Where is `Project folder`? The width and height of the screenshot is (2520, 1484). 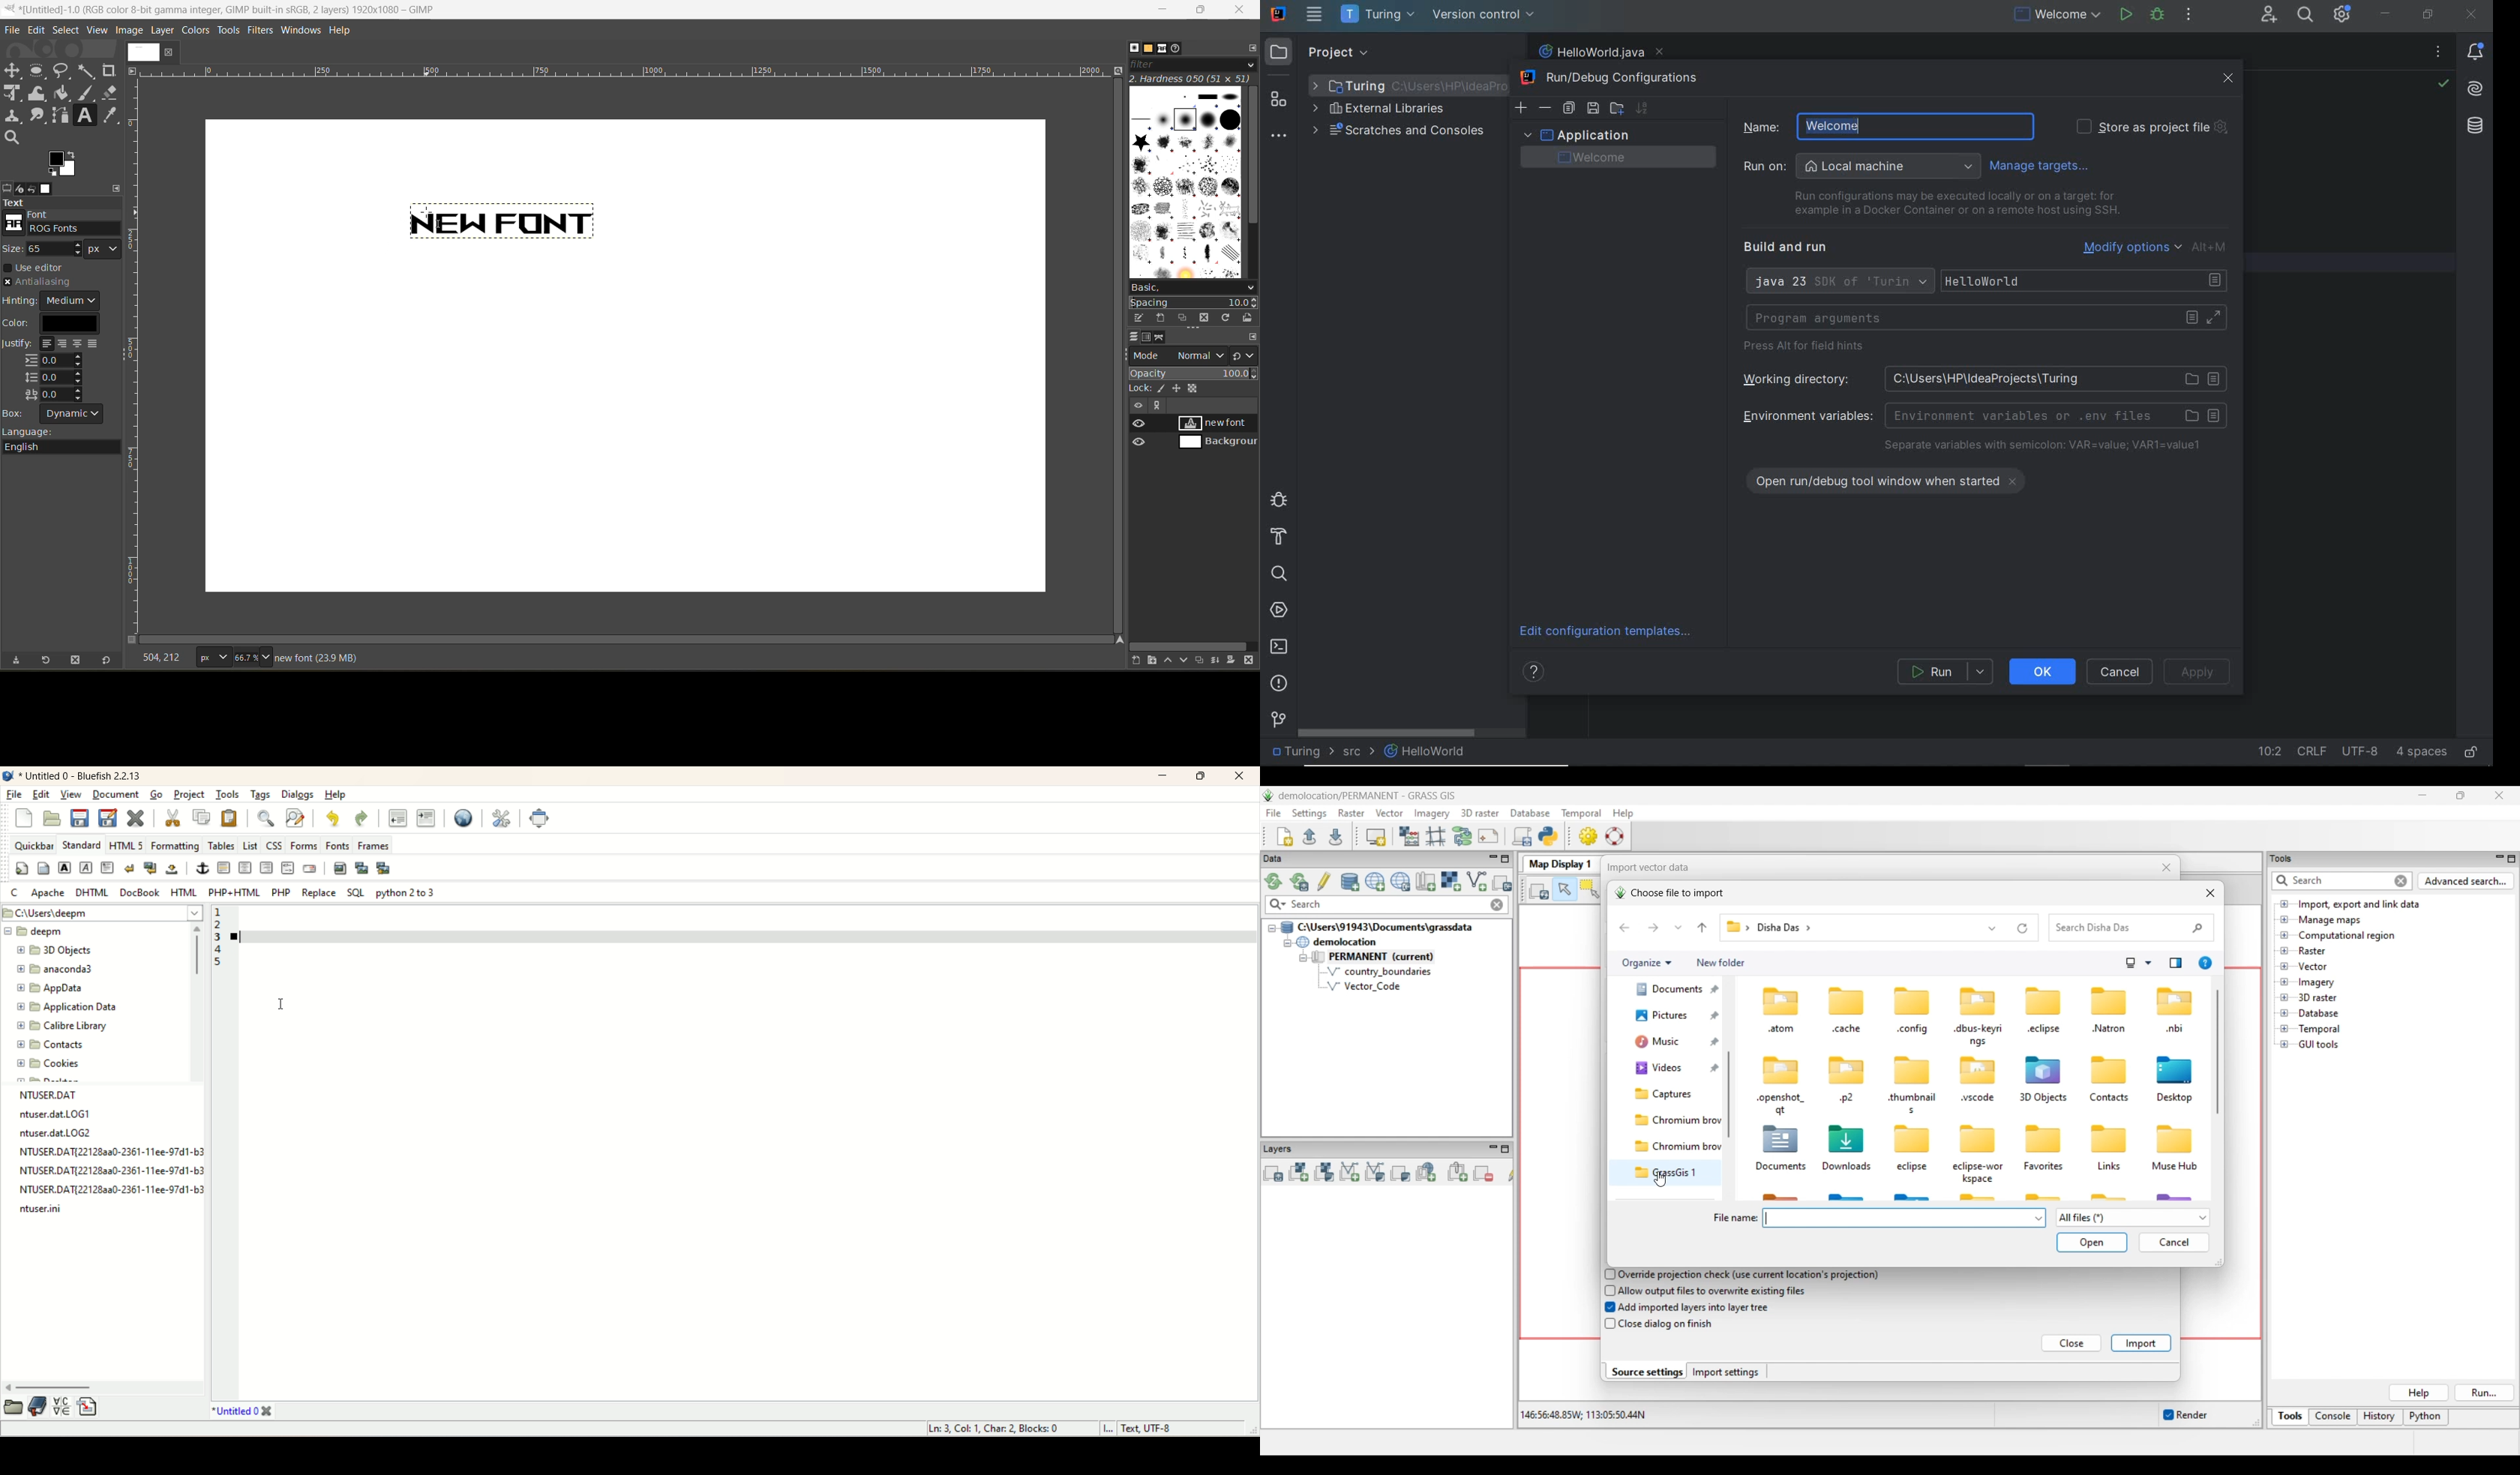 Project folder is located at coordinates (1404, 85).